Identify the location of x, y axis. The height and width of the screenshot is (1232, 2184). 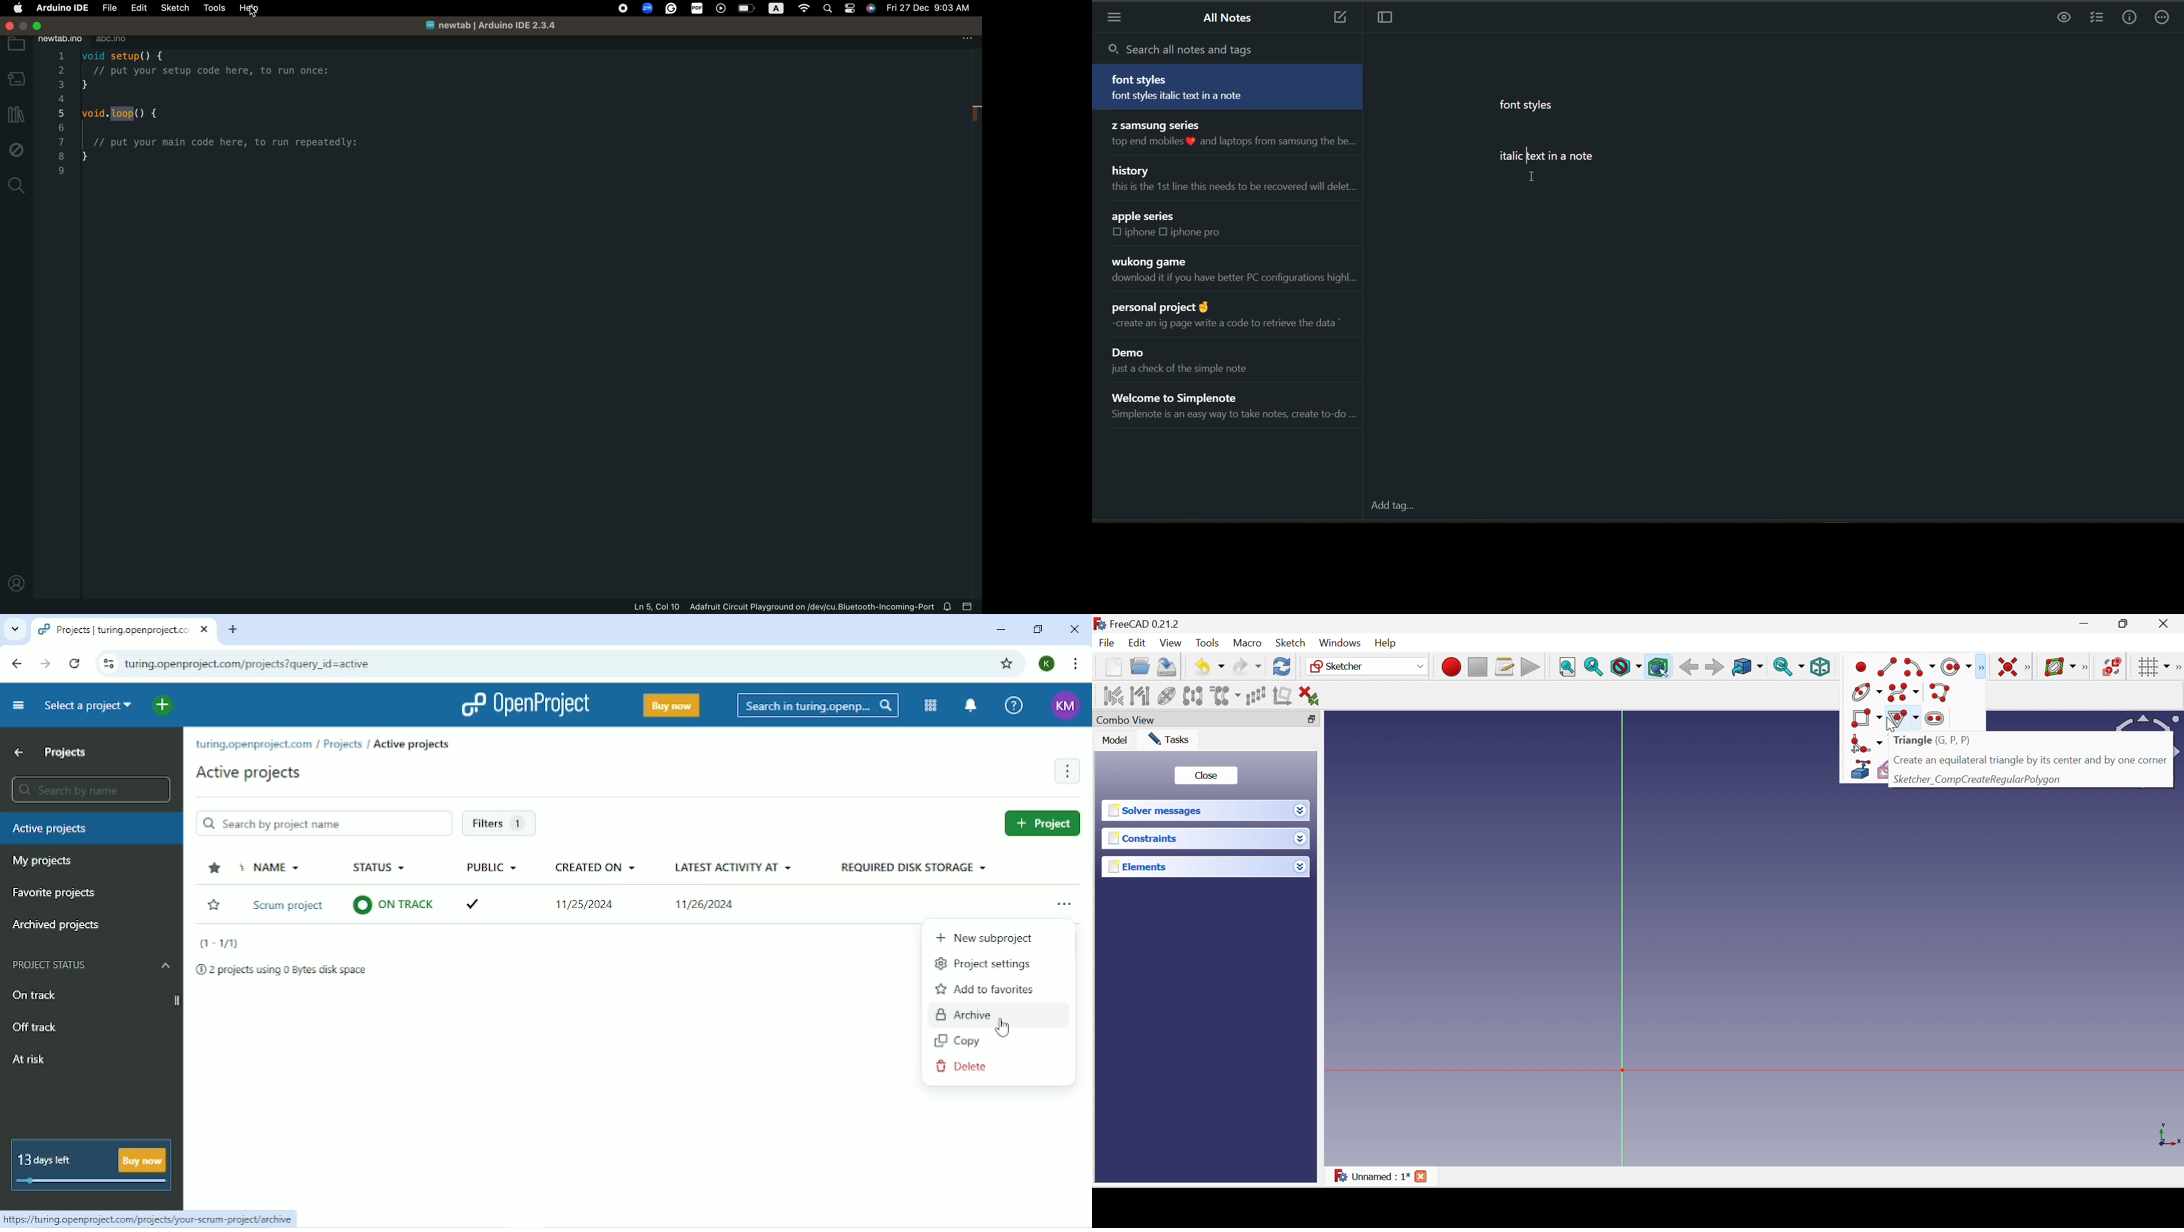
(2167, 1134).